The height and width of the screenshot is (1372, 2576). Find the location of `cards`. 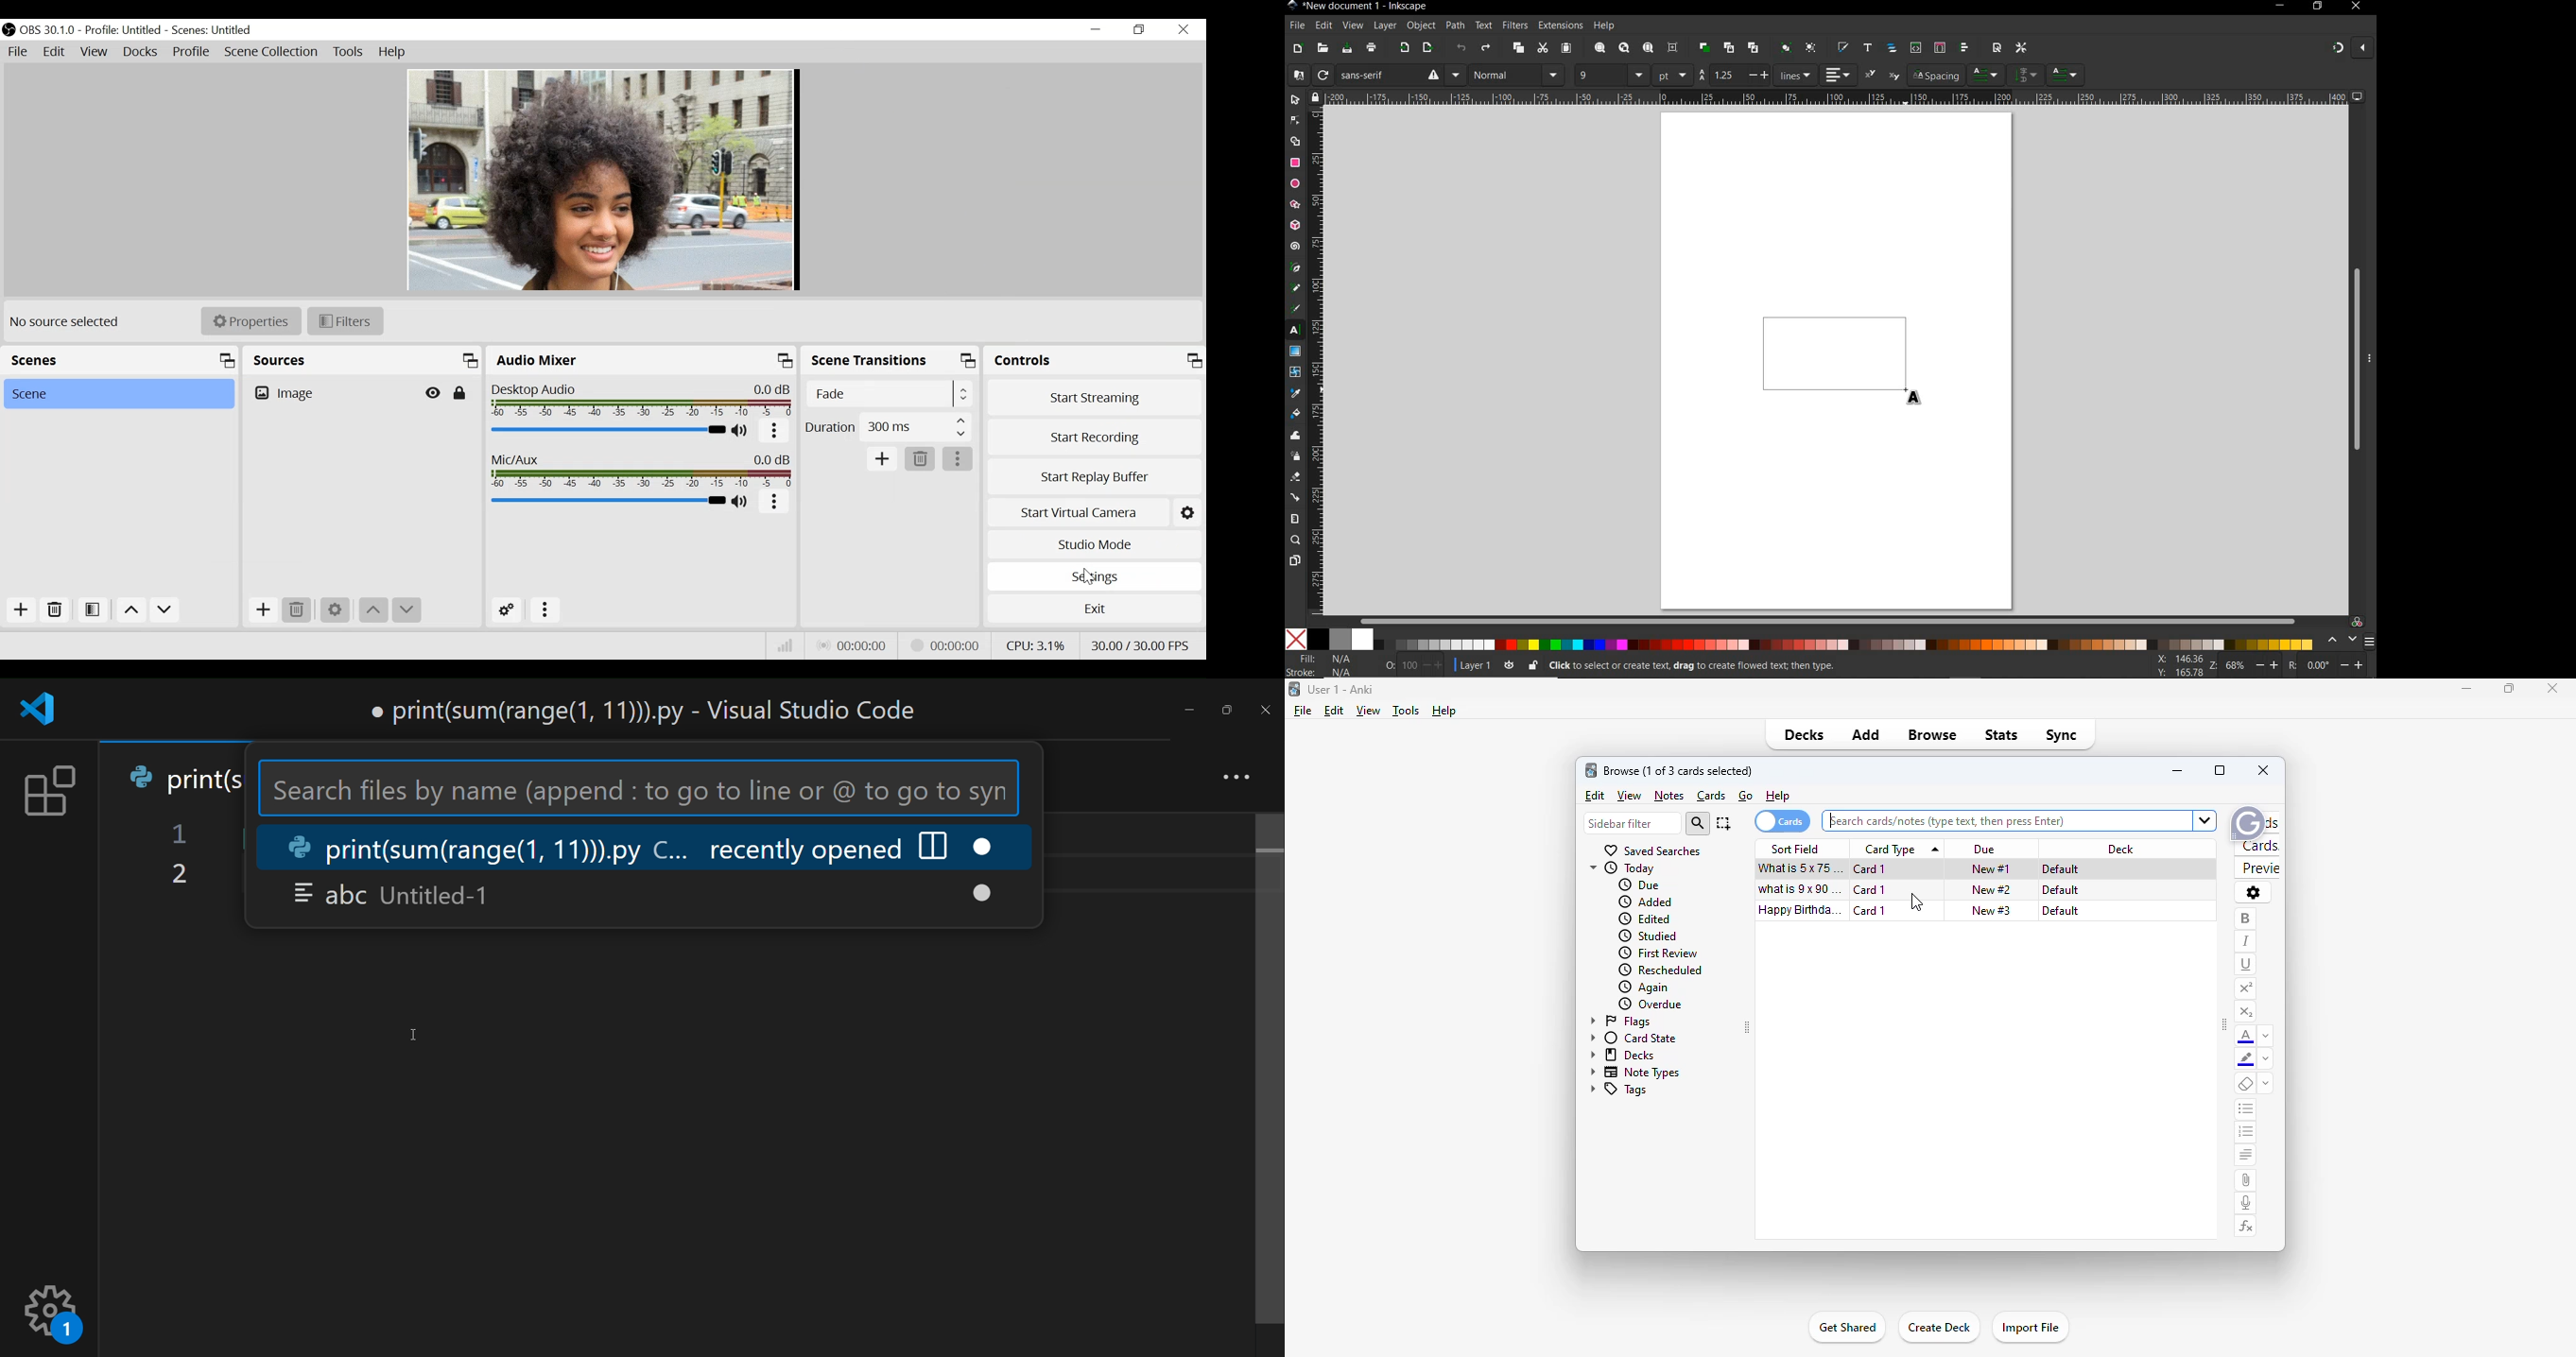

cards is located at coordinates (1712, 797).